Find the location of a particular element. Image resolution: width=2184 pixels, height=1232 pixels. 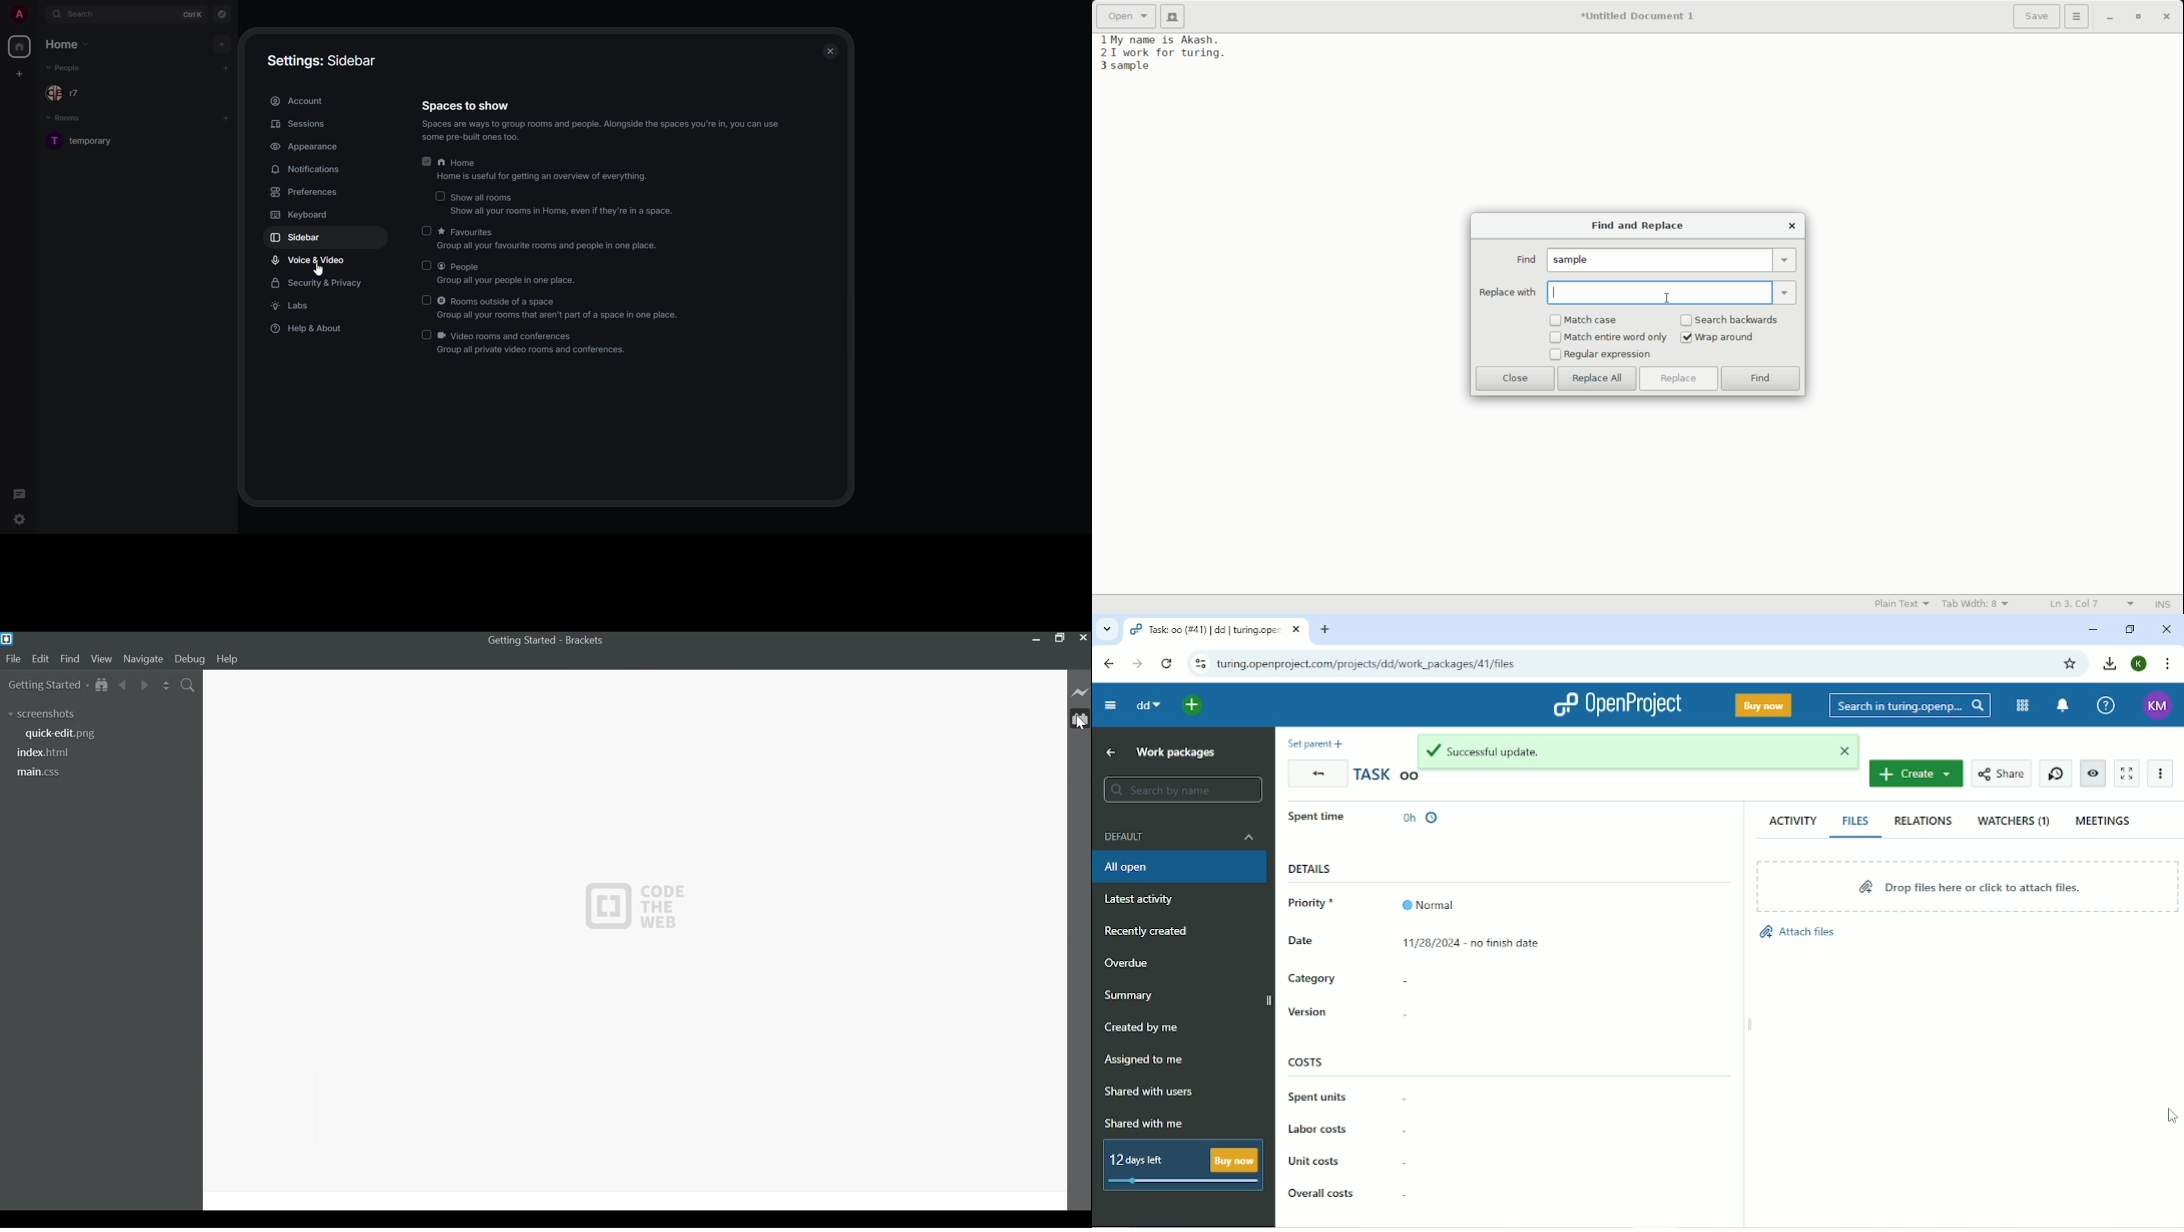

Manage Extensions is located at coordinates (1082, 718).